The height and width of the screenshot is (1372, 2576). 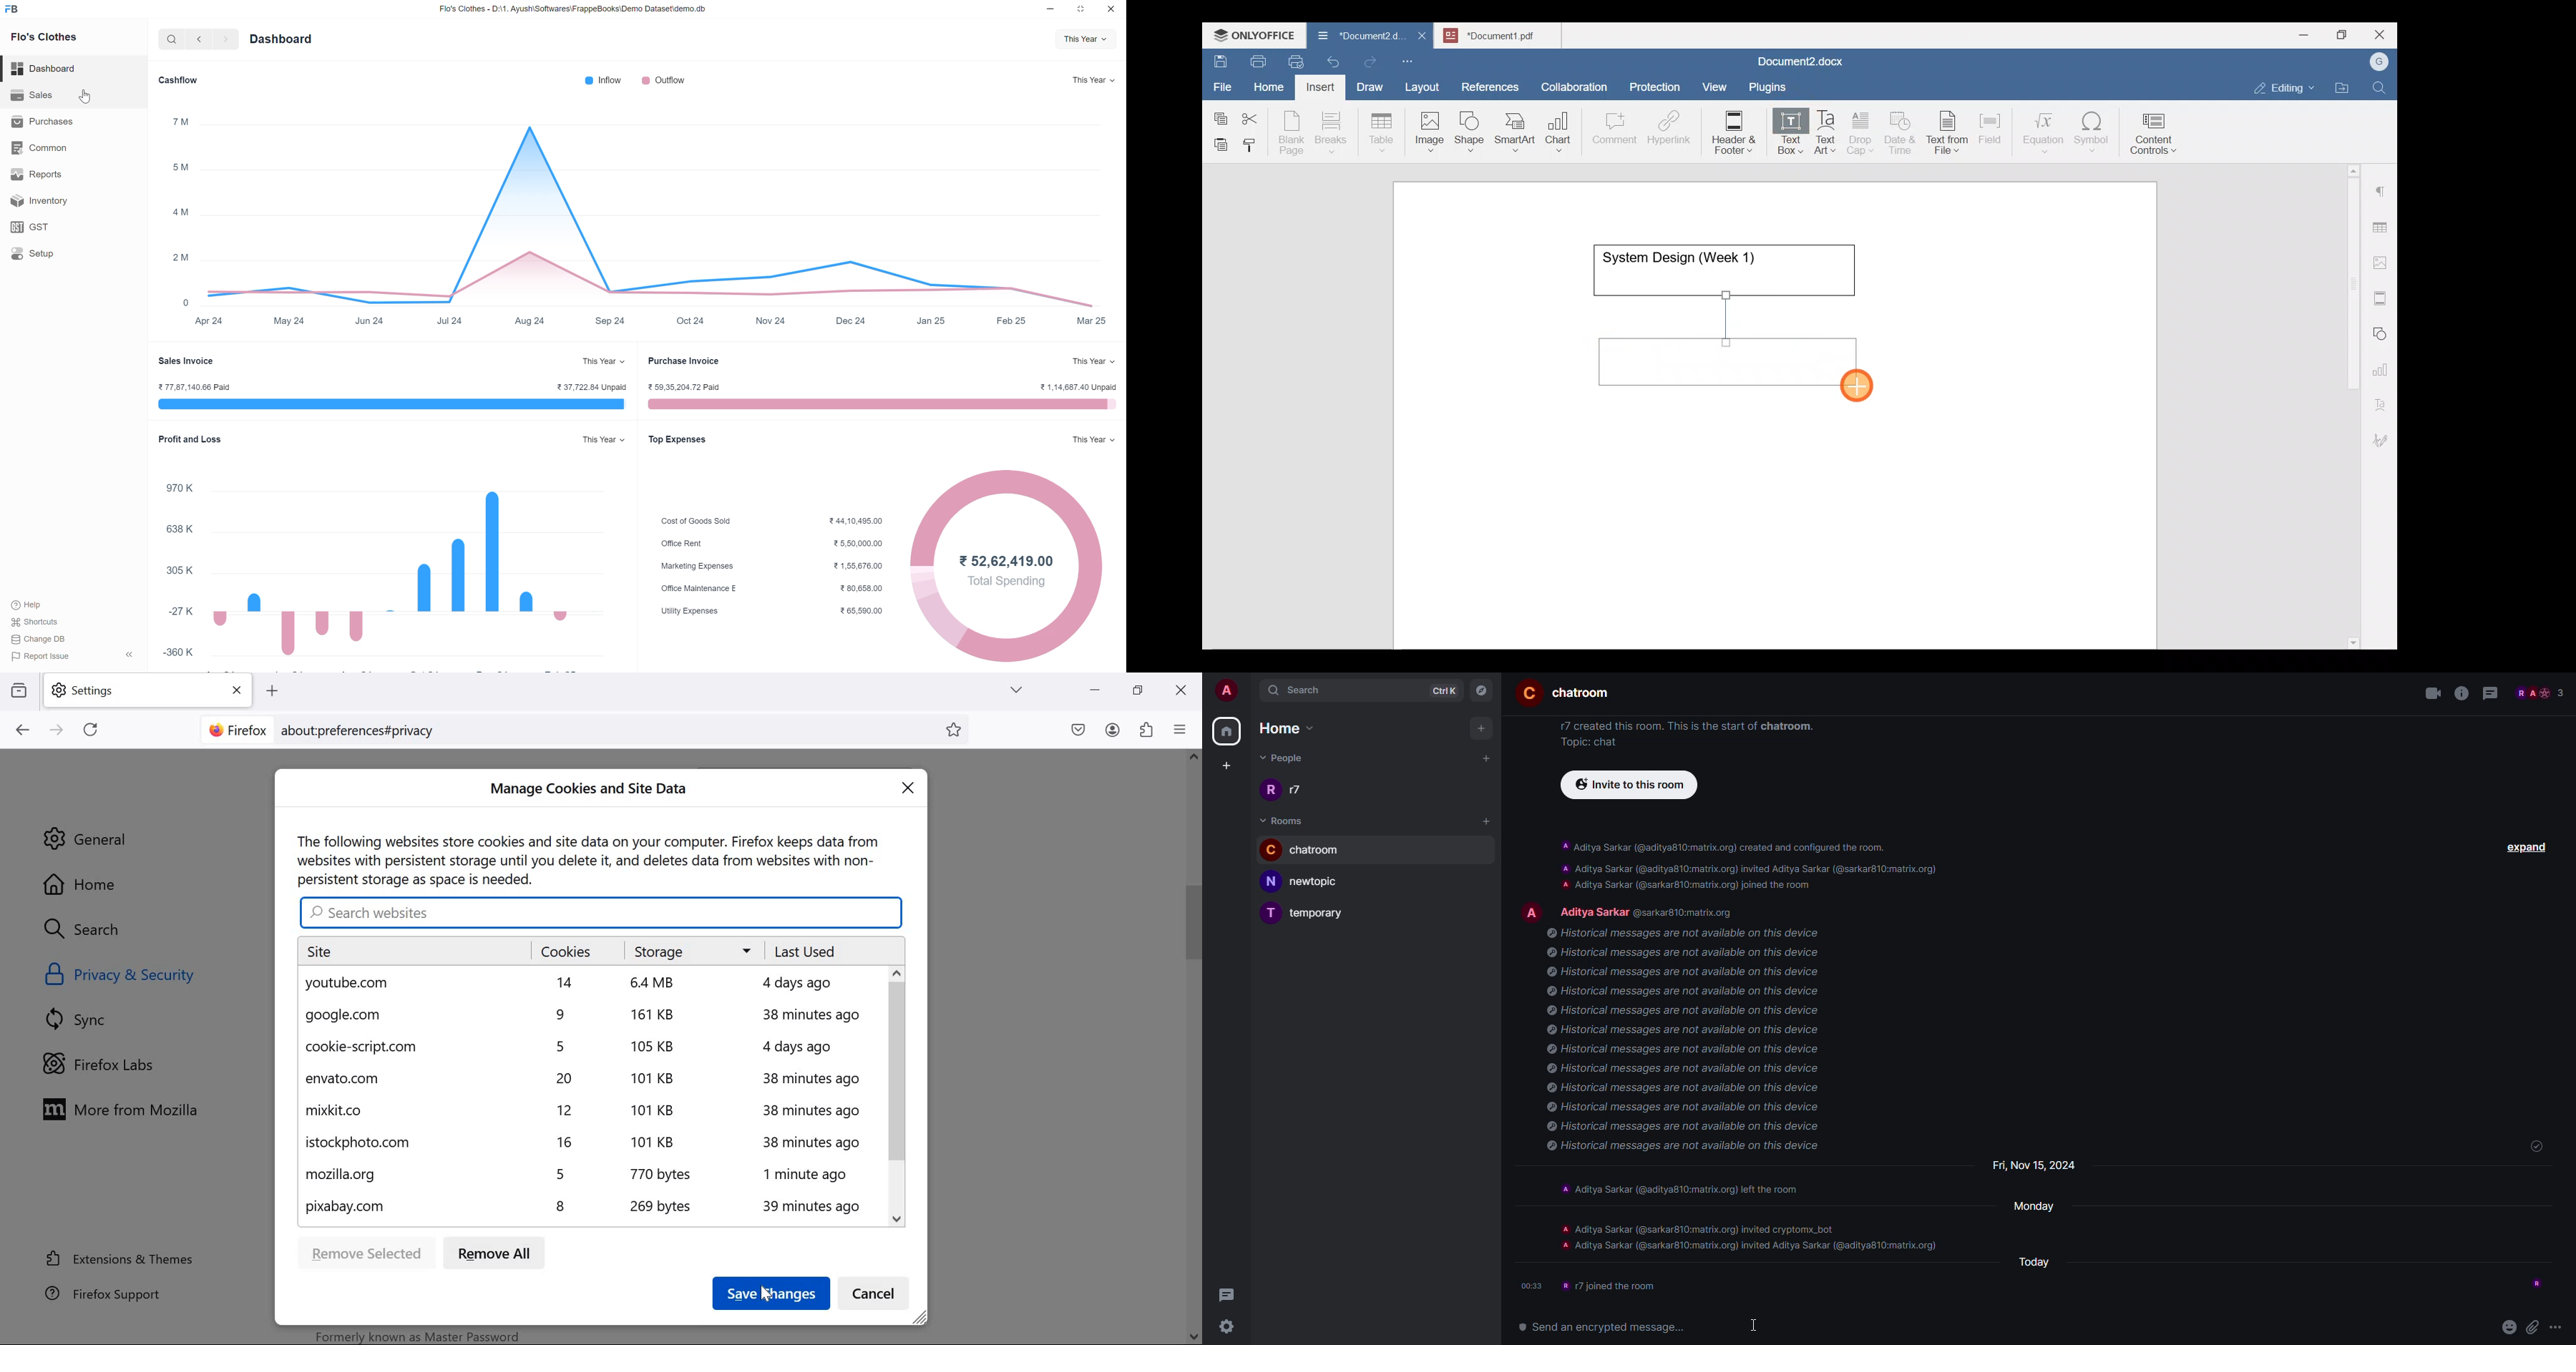 What do you see at coordinates (1433, 128) in the screenshot?
I see `Image` at bounding box center [1433, 128].